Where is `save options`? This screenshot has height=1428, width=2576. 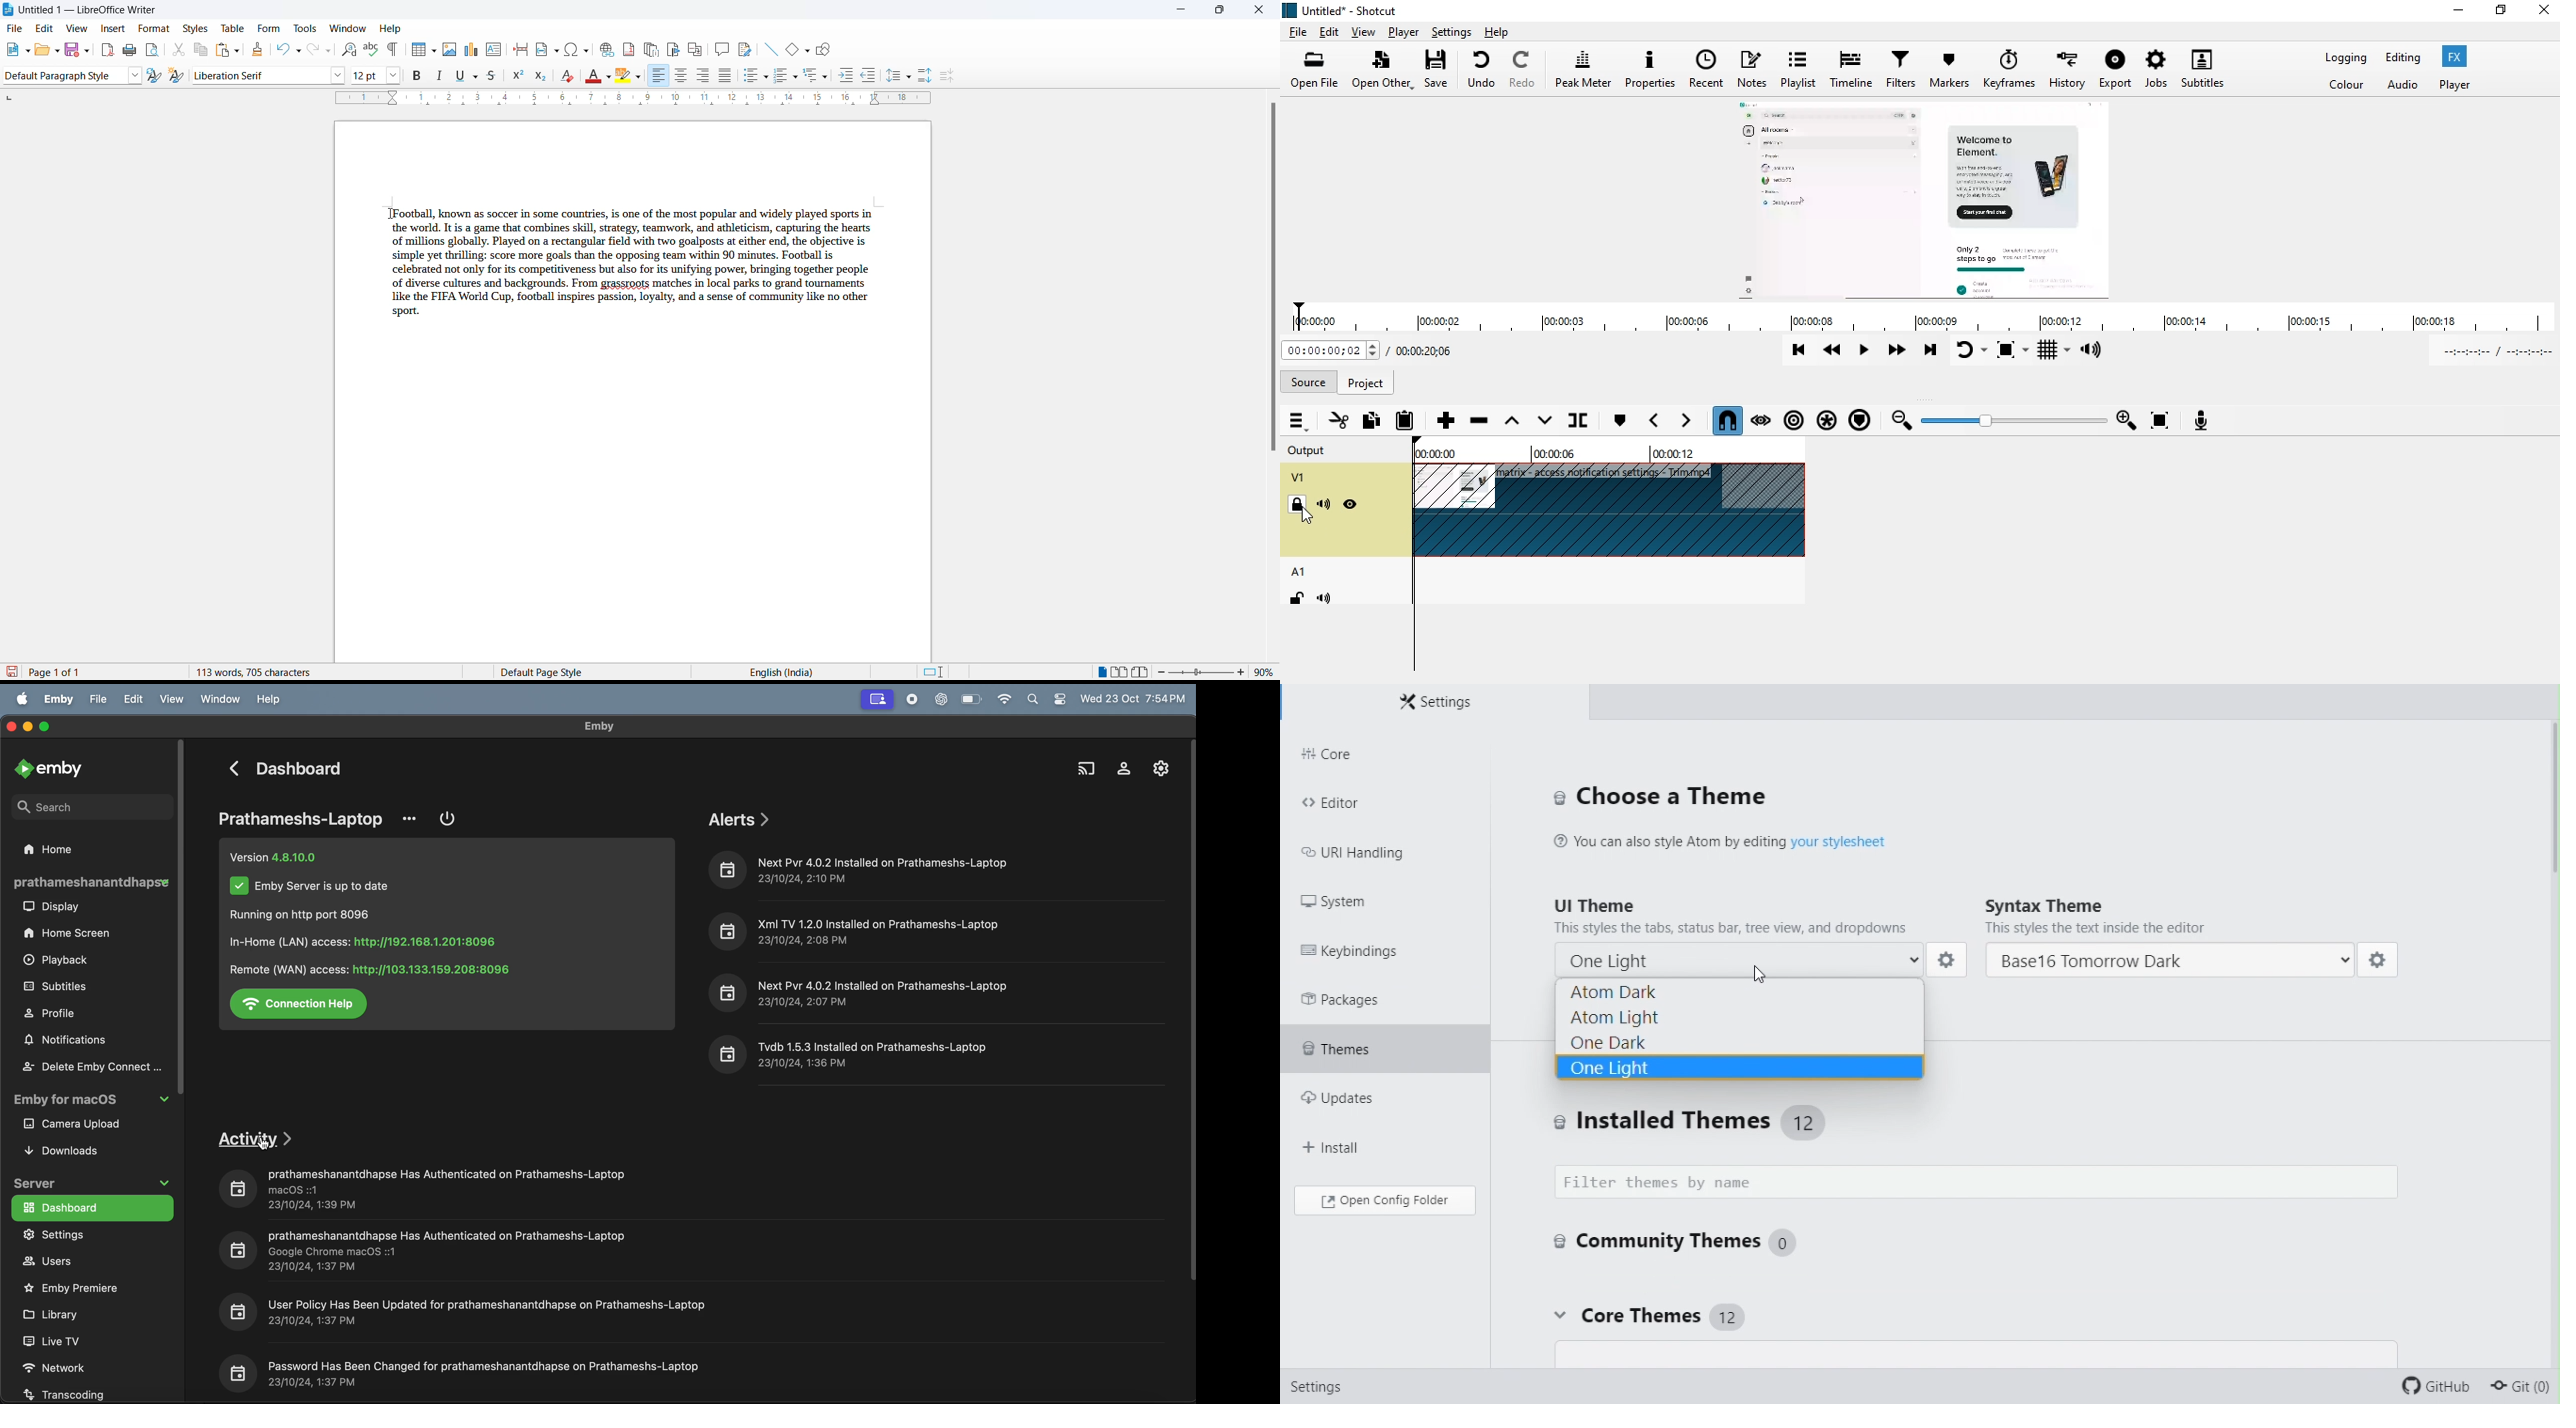
save options is located at coordinates (85, 53).